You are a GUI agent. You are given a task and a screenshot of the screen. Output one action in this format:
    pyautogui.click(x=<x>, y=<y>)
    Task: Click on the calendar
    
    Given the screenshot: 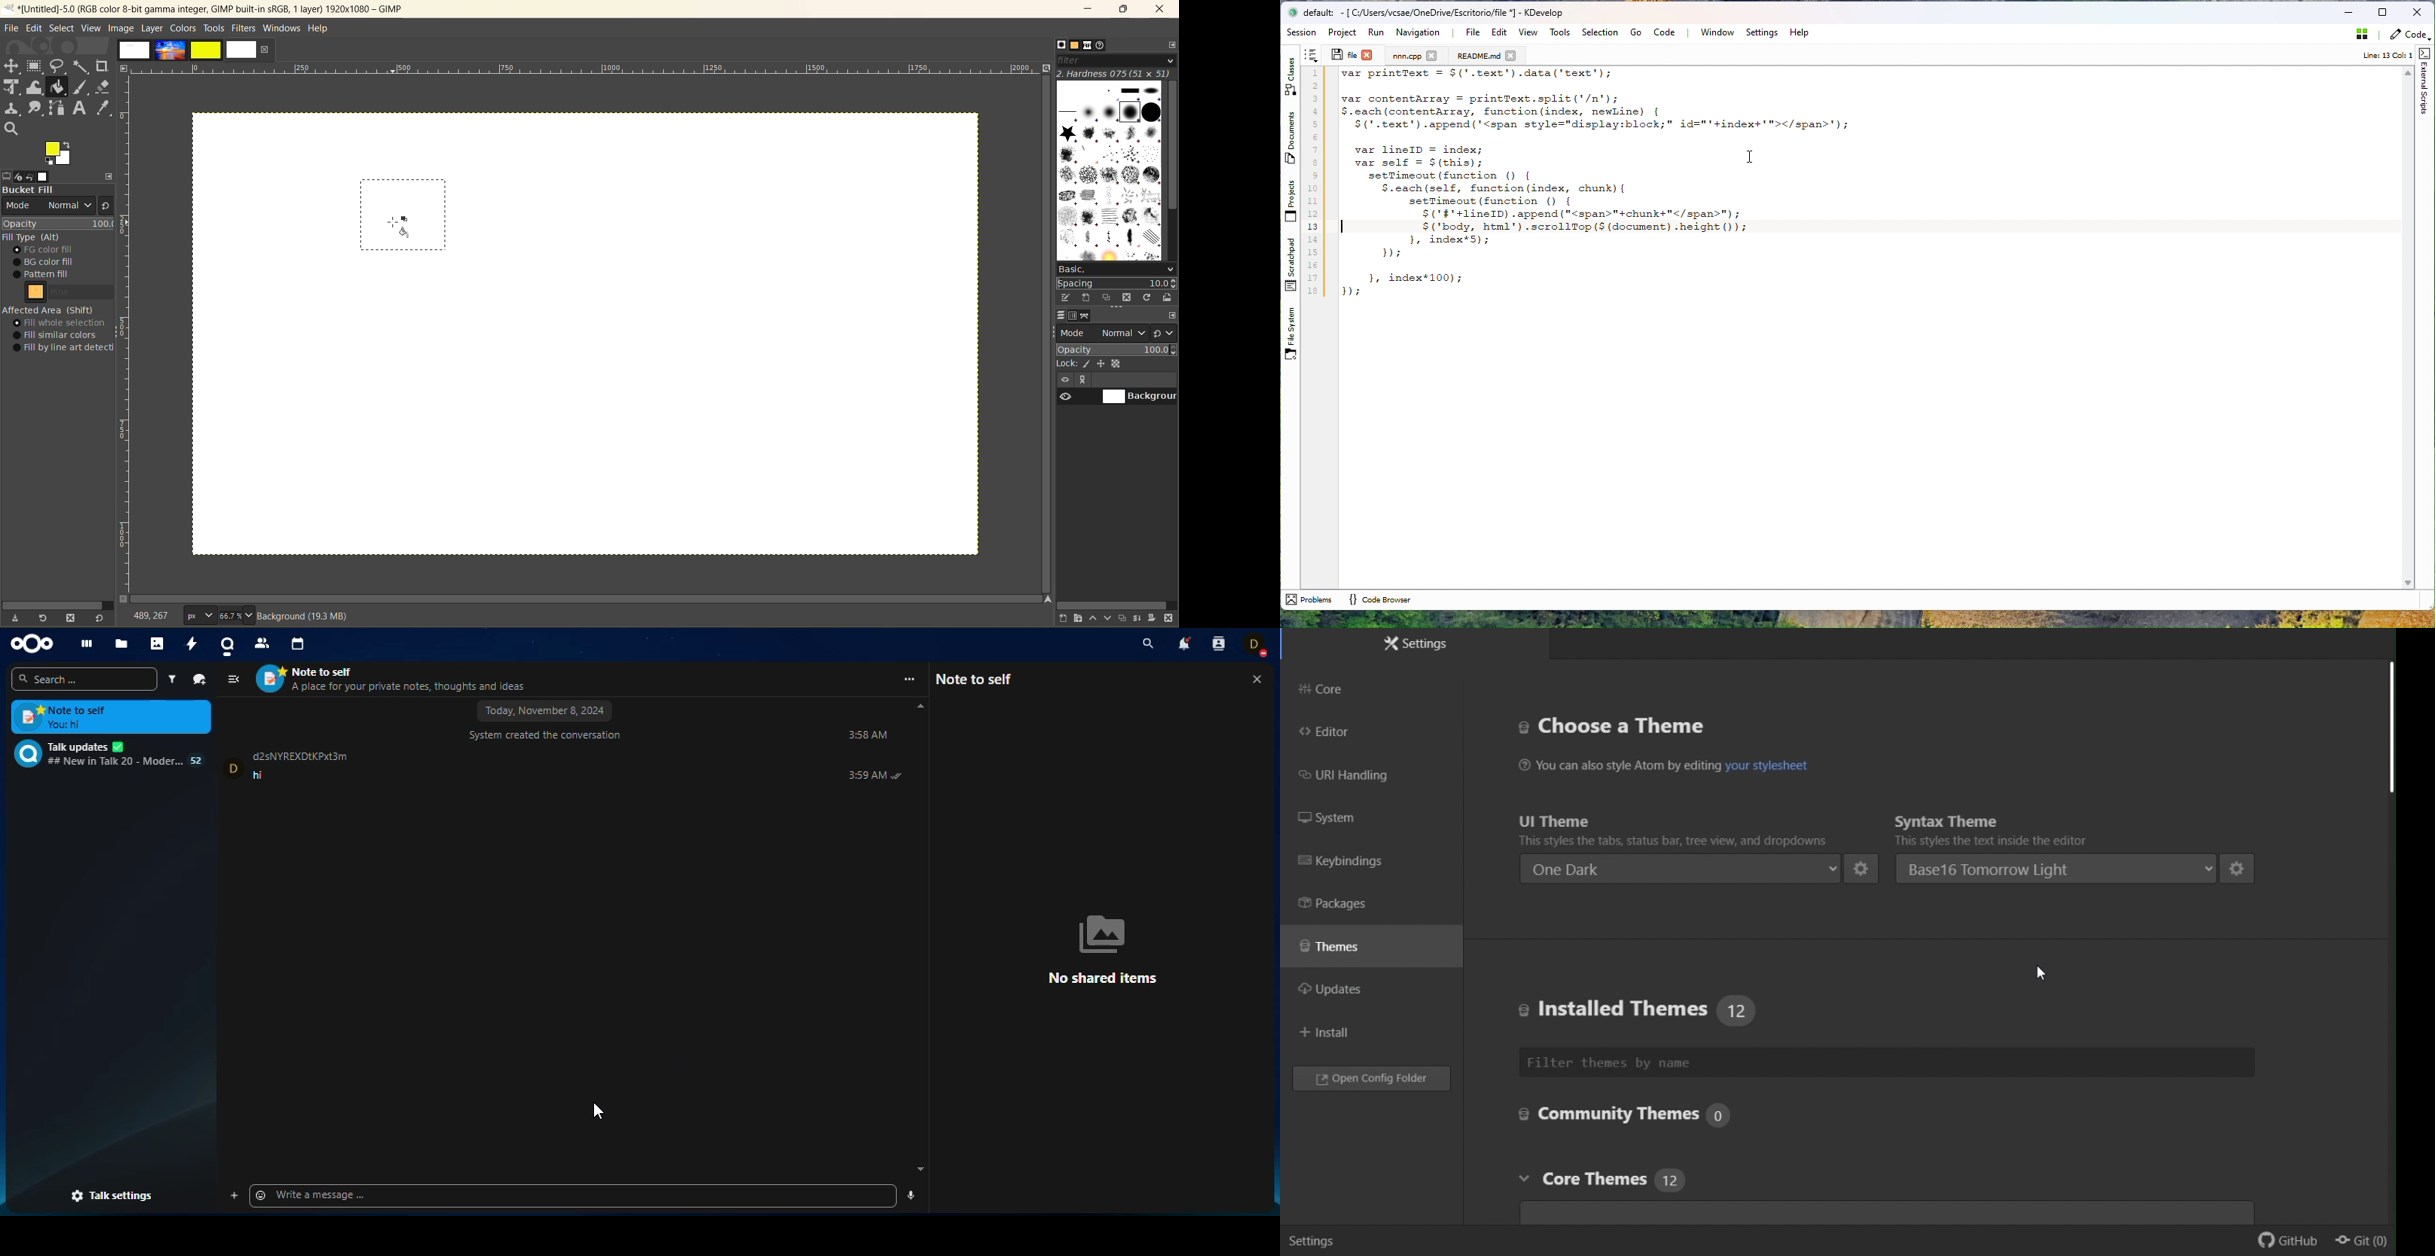 What is the action you would take?
    pyautogui.click(x=299, y=646)
    